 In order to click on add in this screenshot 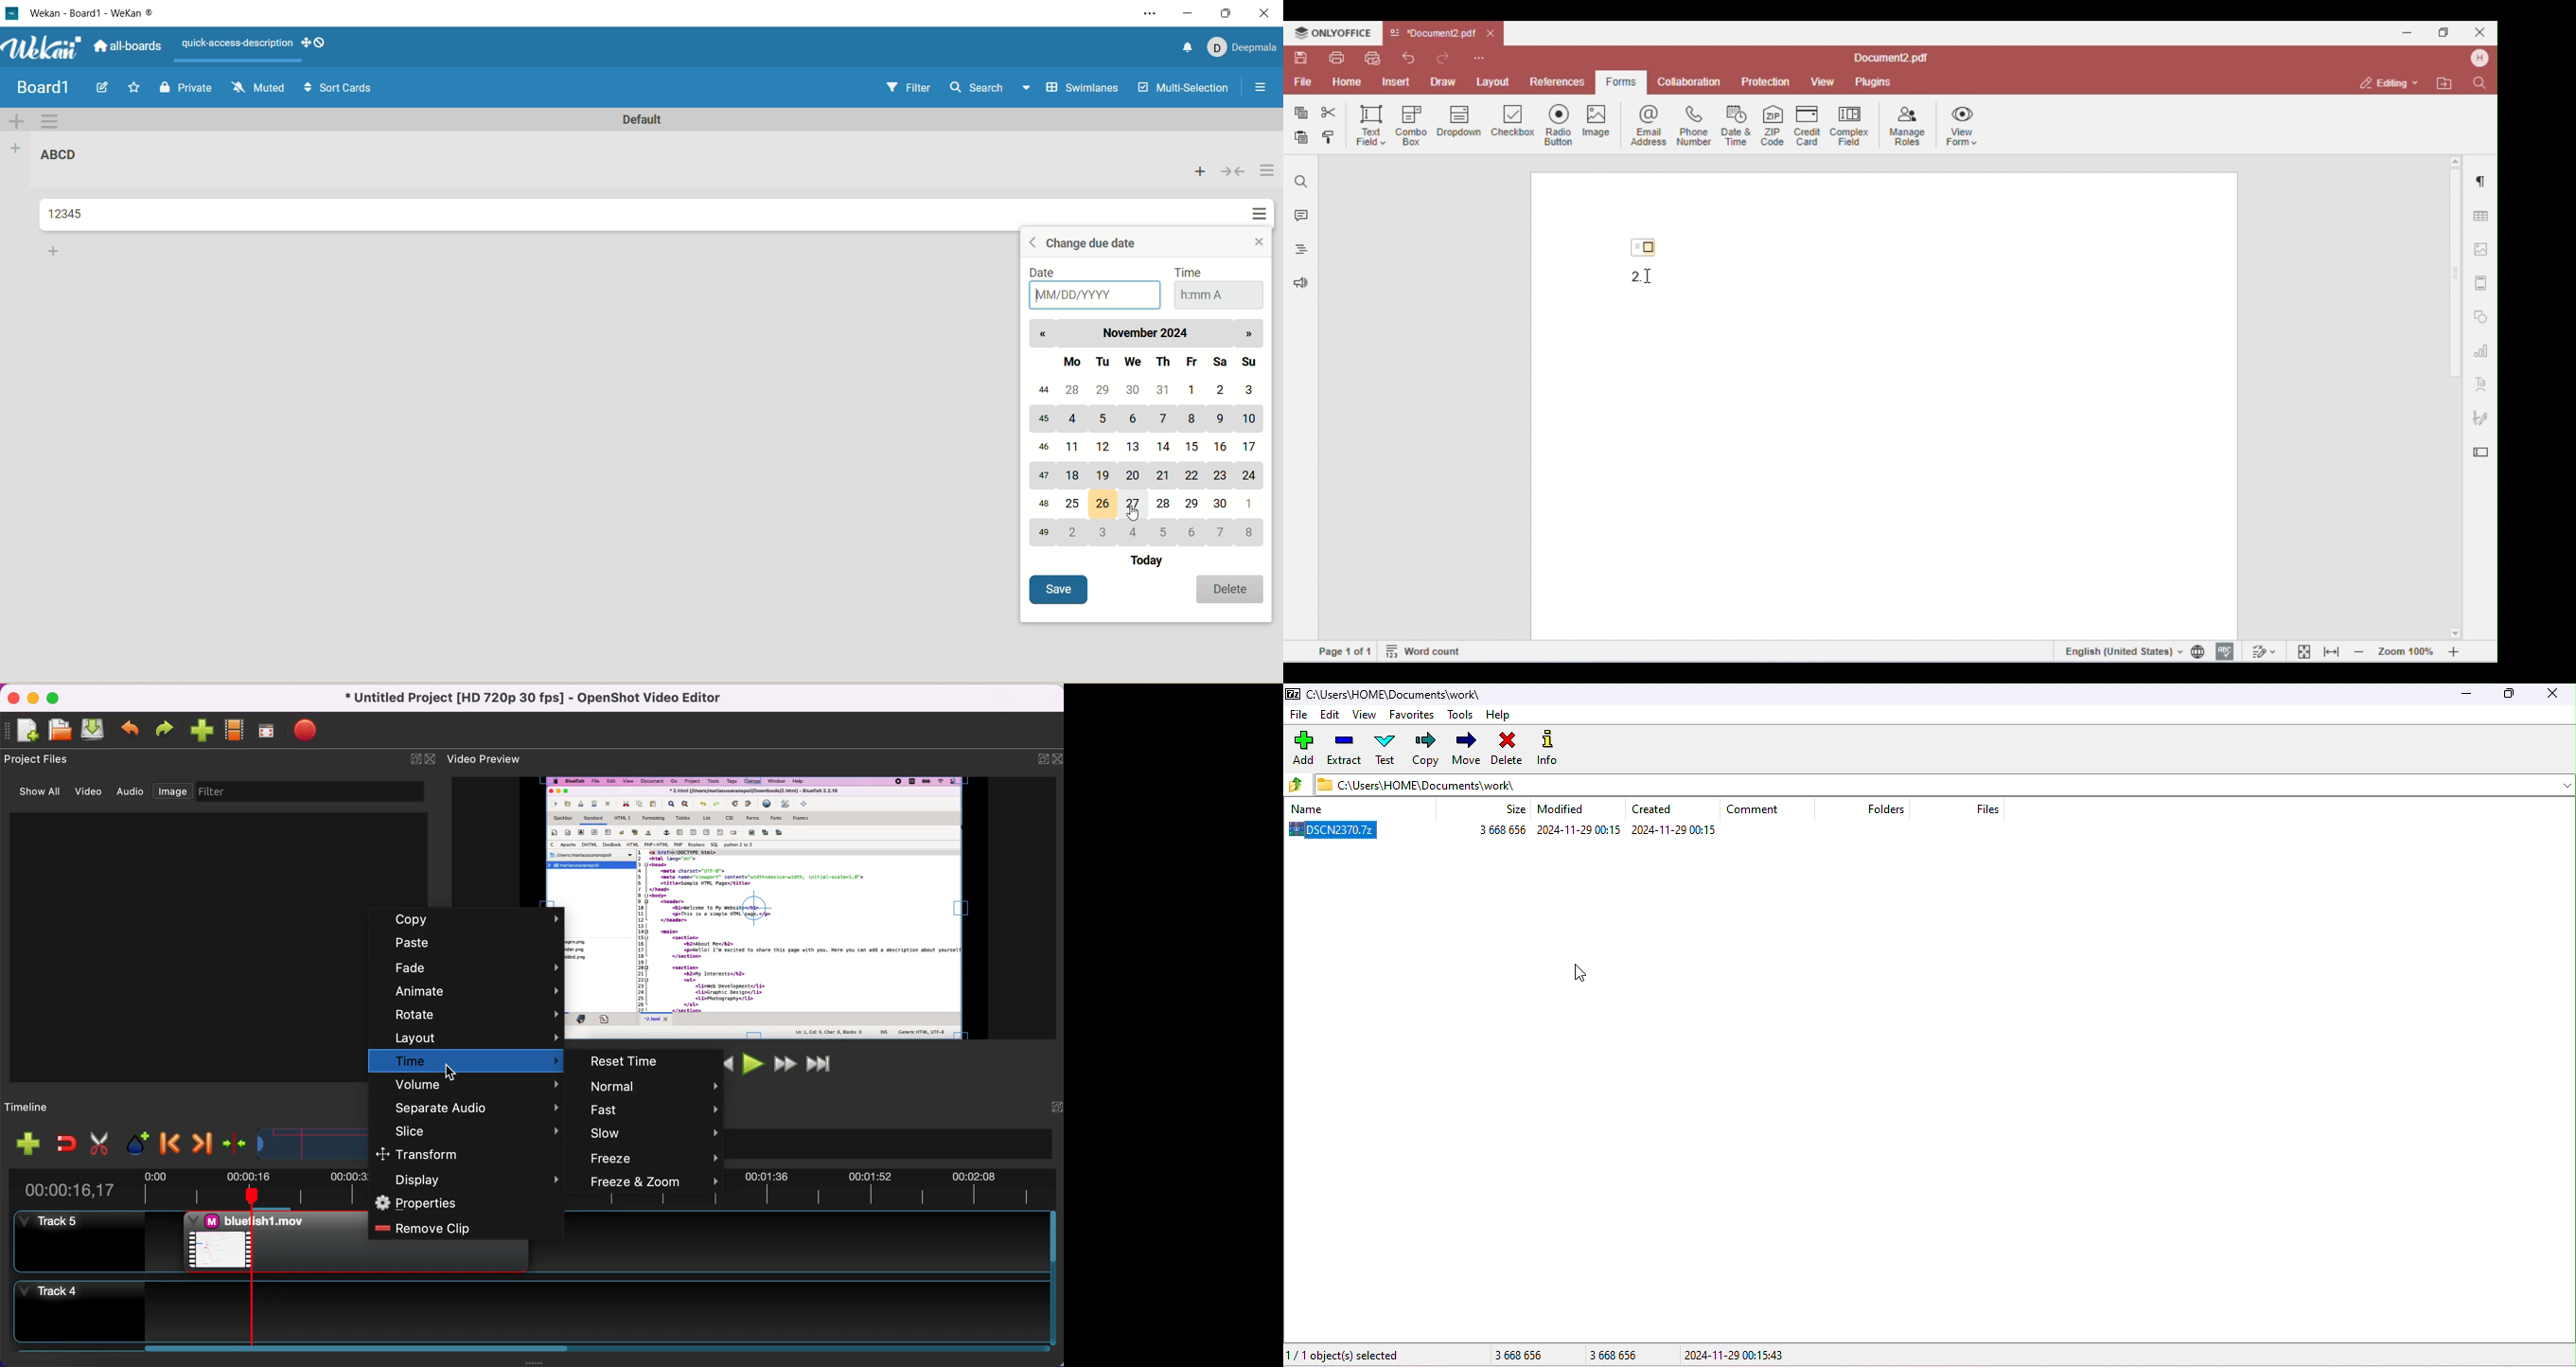, I will do `click(1303, 749)`.